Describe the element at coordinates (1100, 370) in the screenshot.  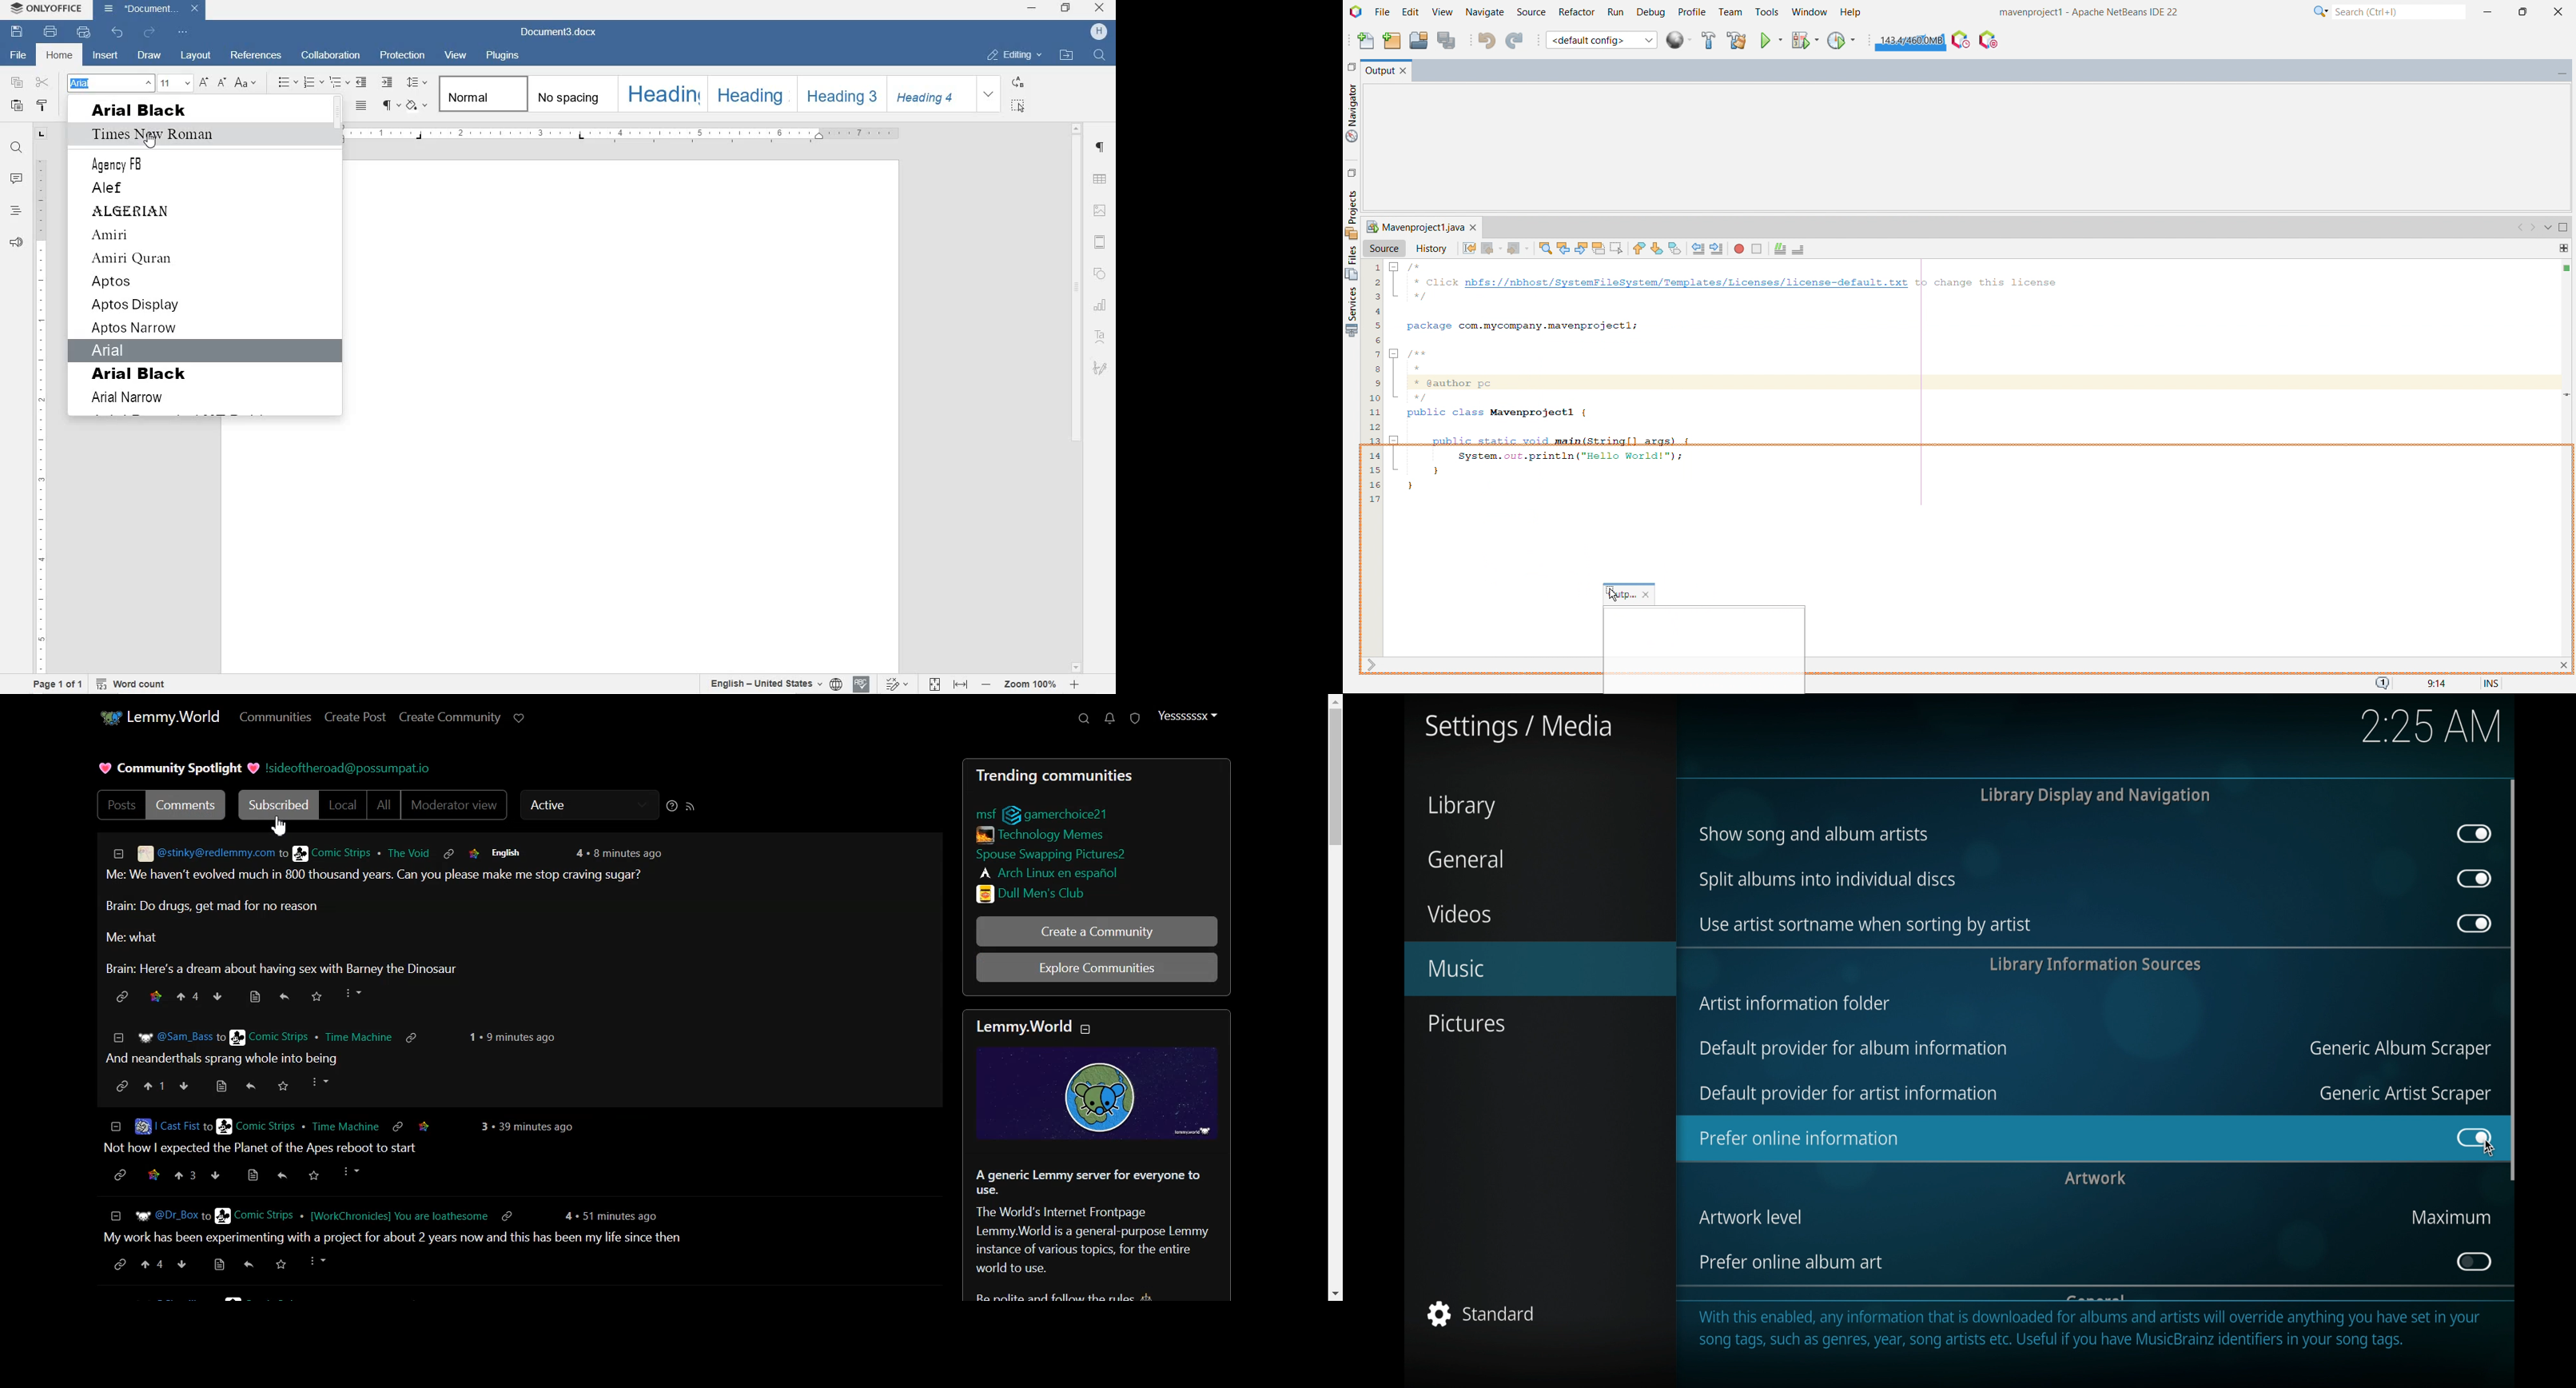
I see `SIGNATURE` at that location.